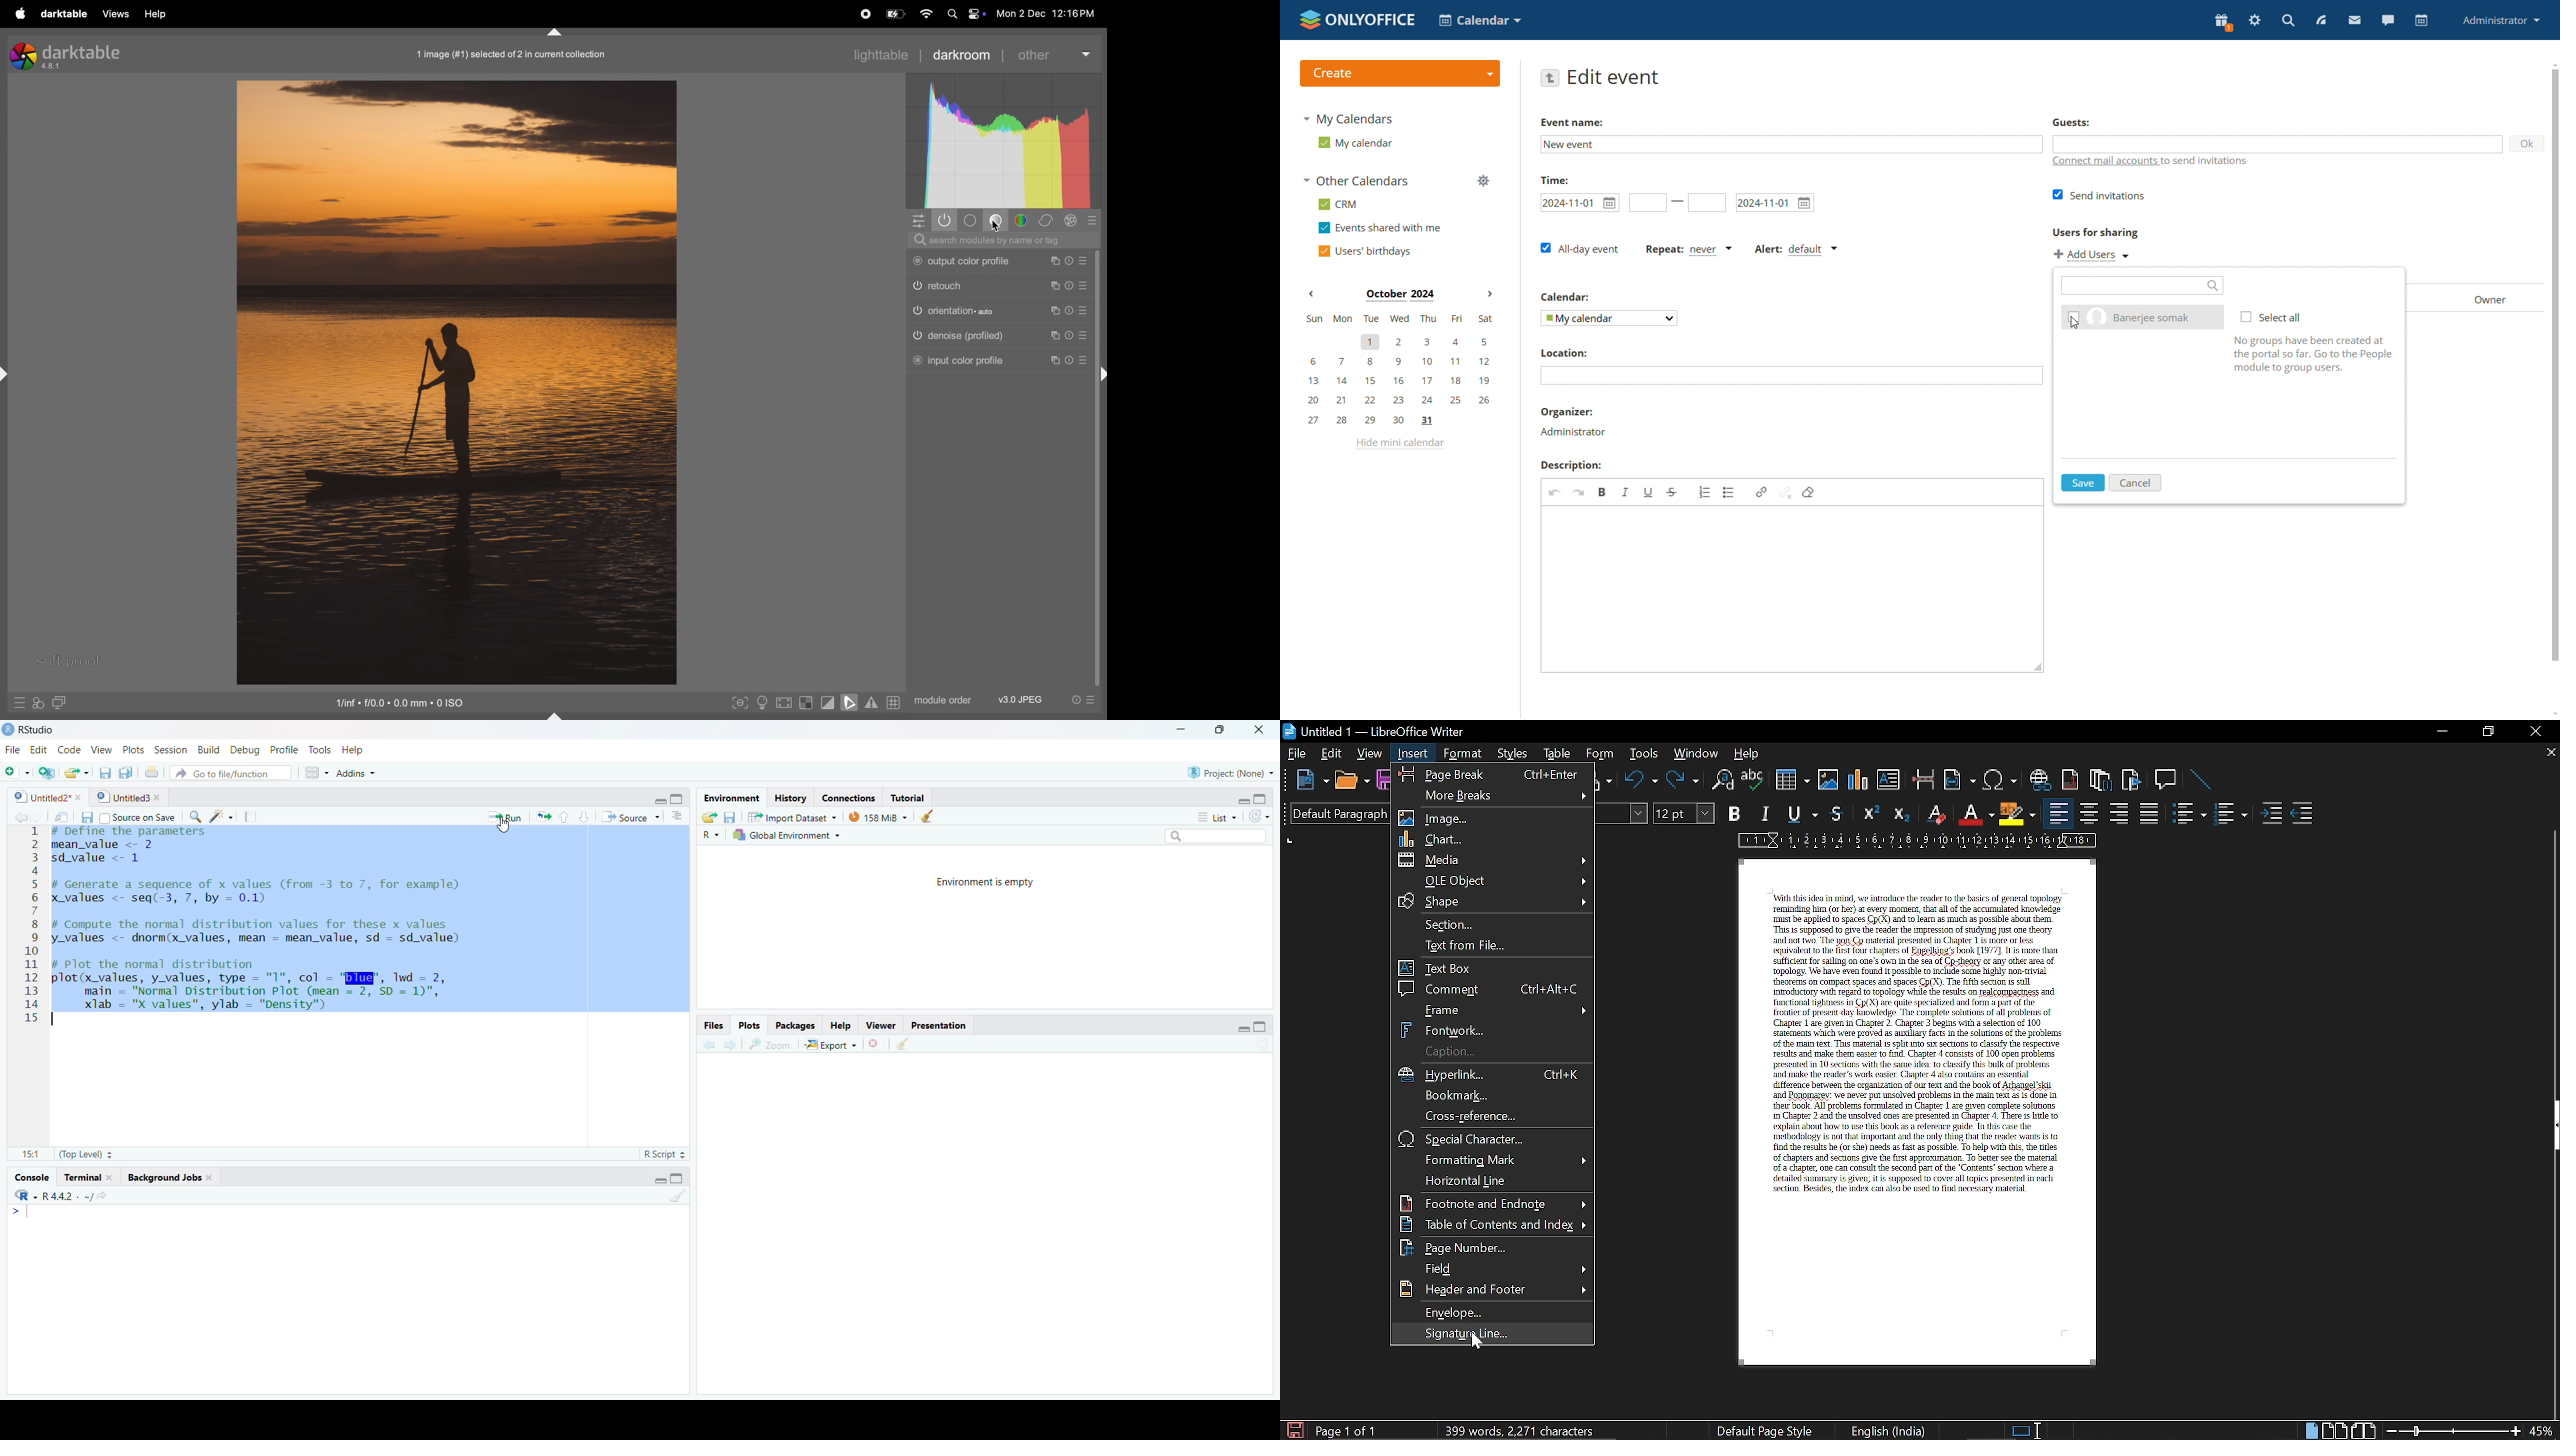 The height and width of the screenshot is (1456, 2576). What do you see at coordinates (1960, 779) in the screenshot?
I see `insert field` at bounding box center [1960, 779].